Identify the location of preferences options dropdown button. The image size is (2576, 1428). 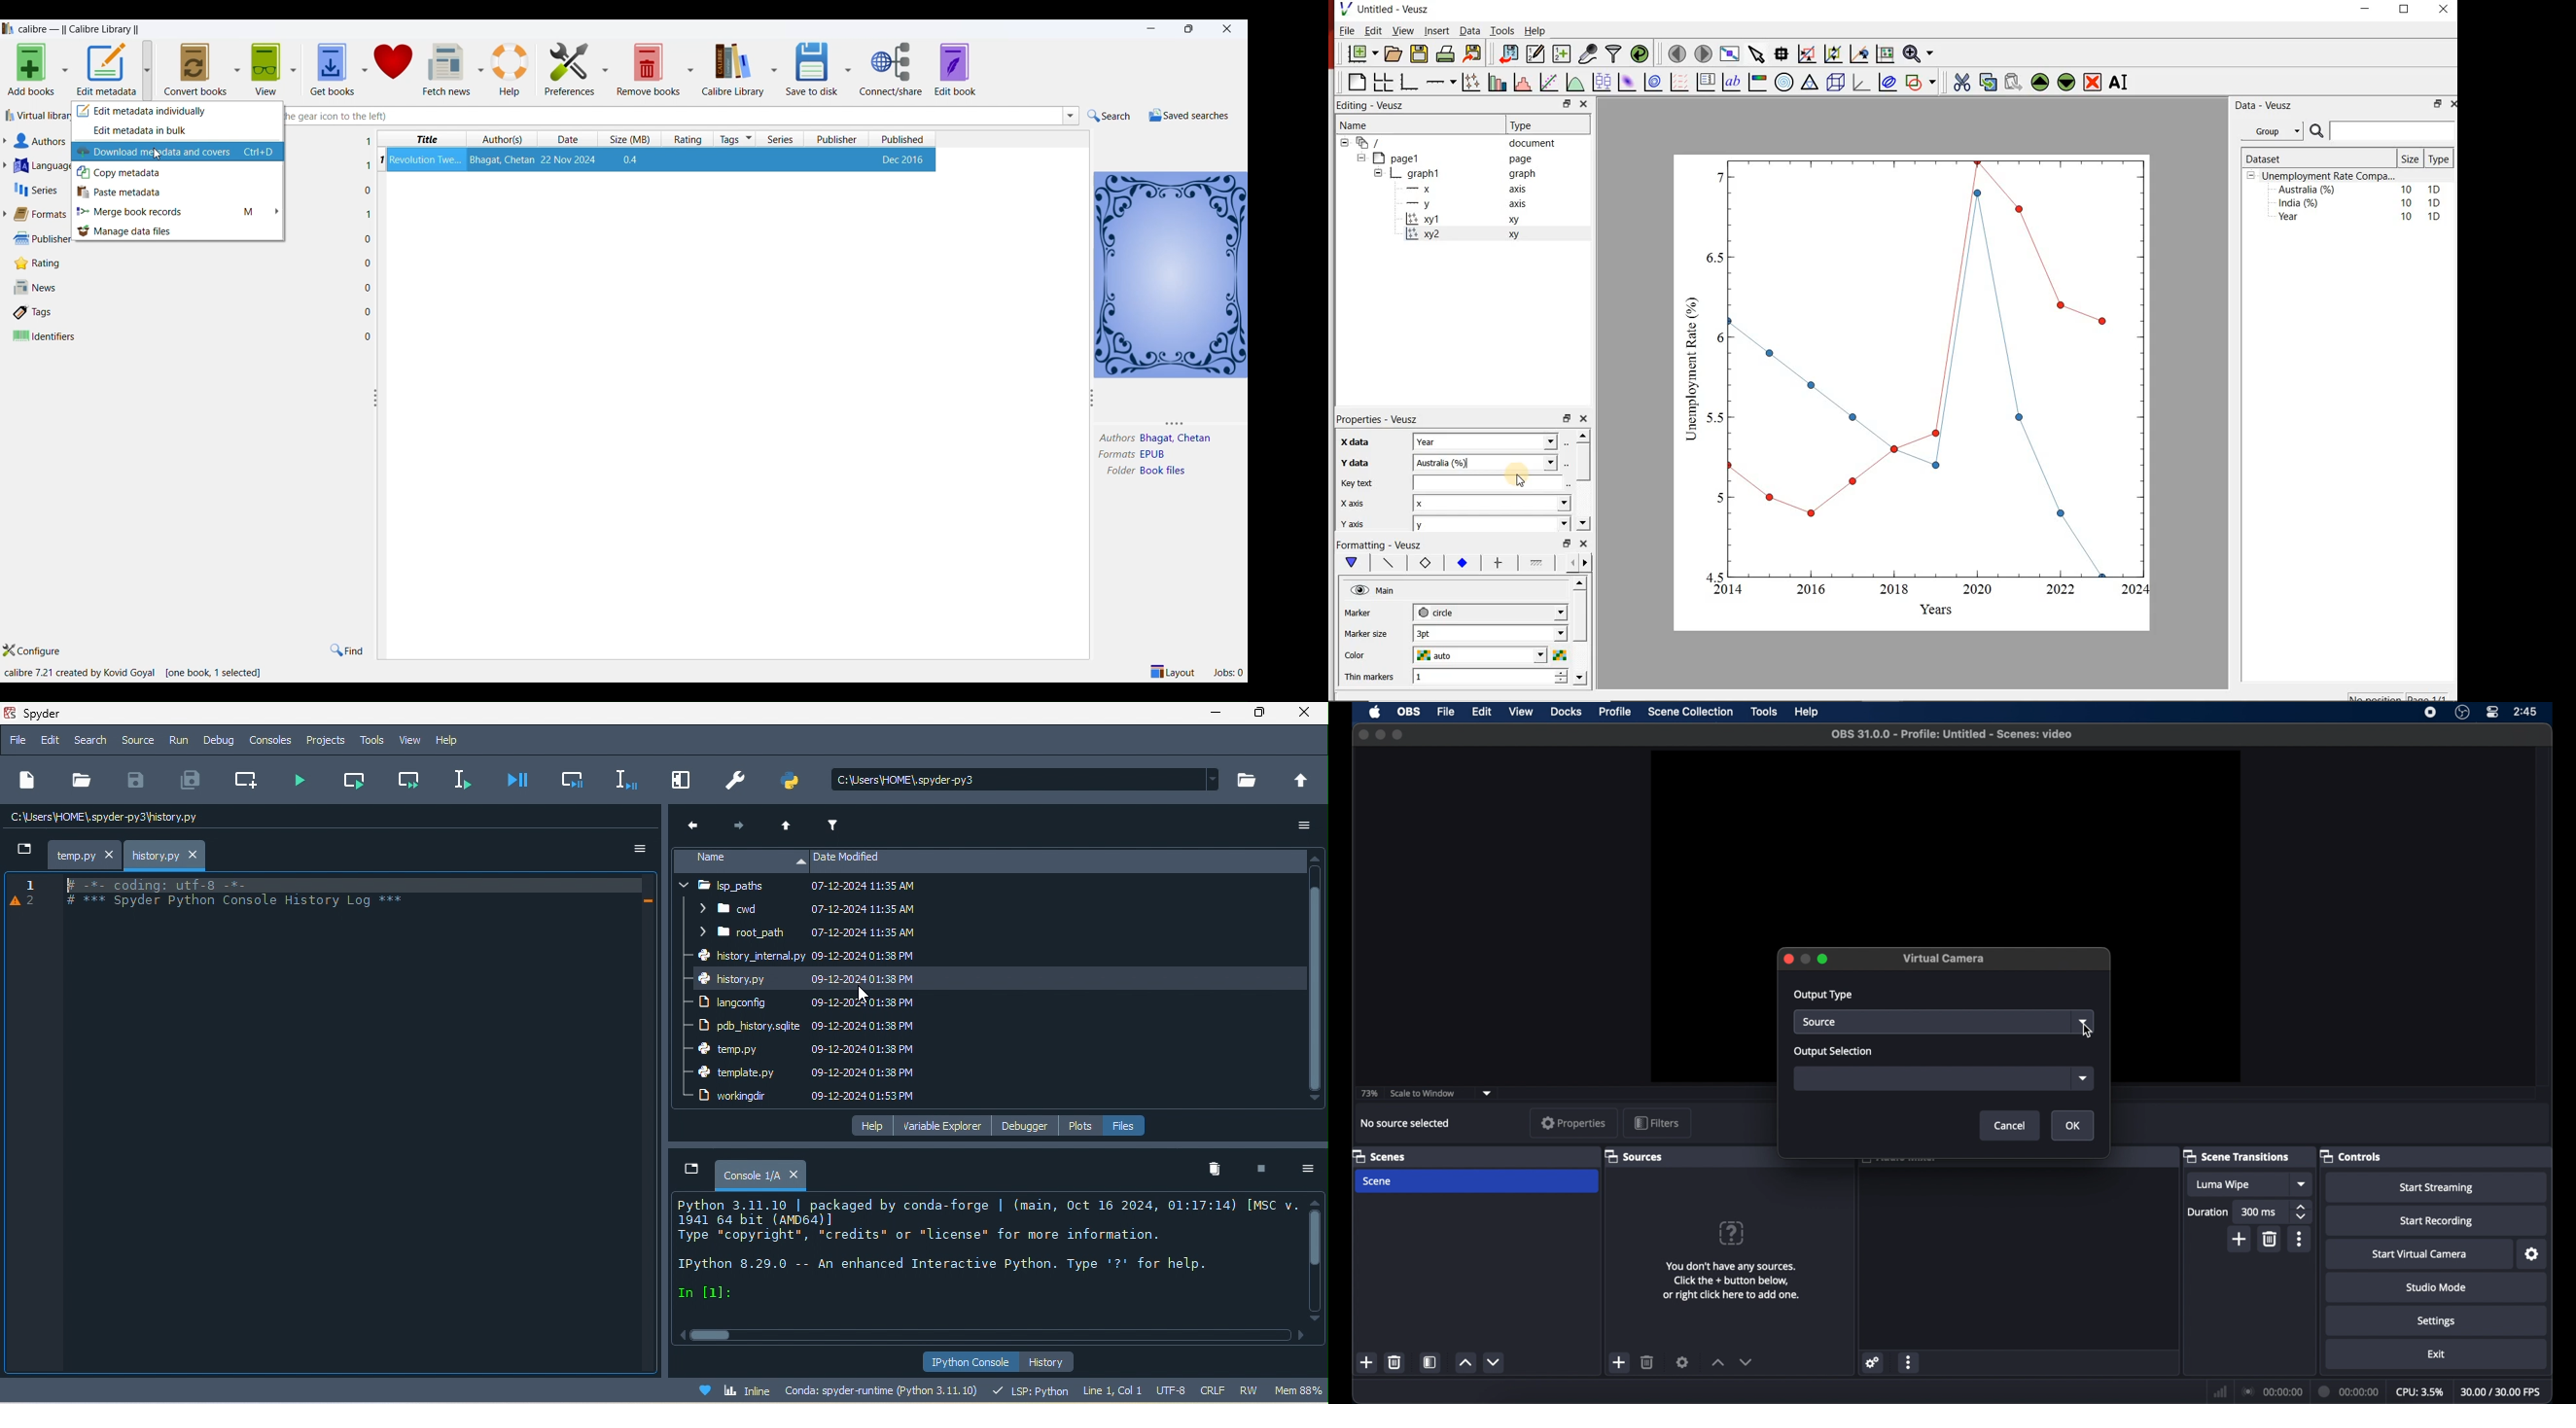
(607, 69).